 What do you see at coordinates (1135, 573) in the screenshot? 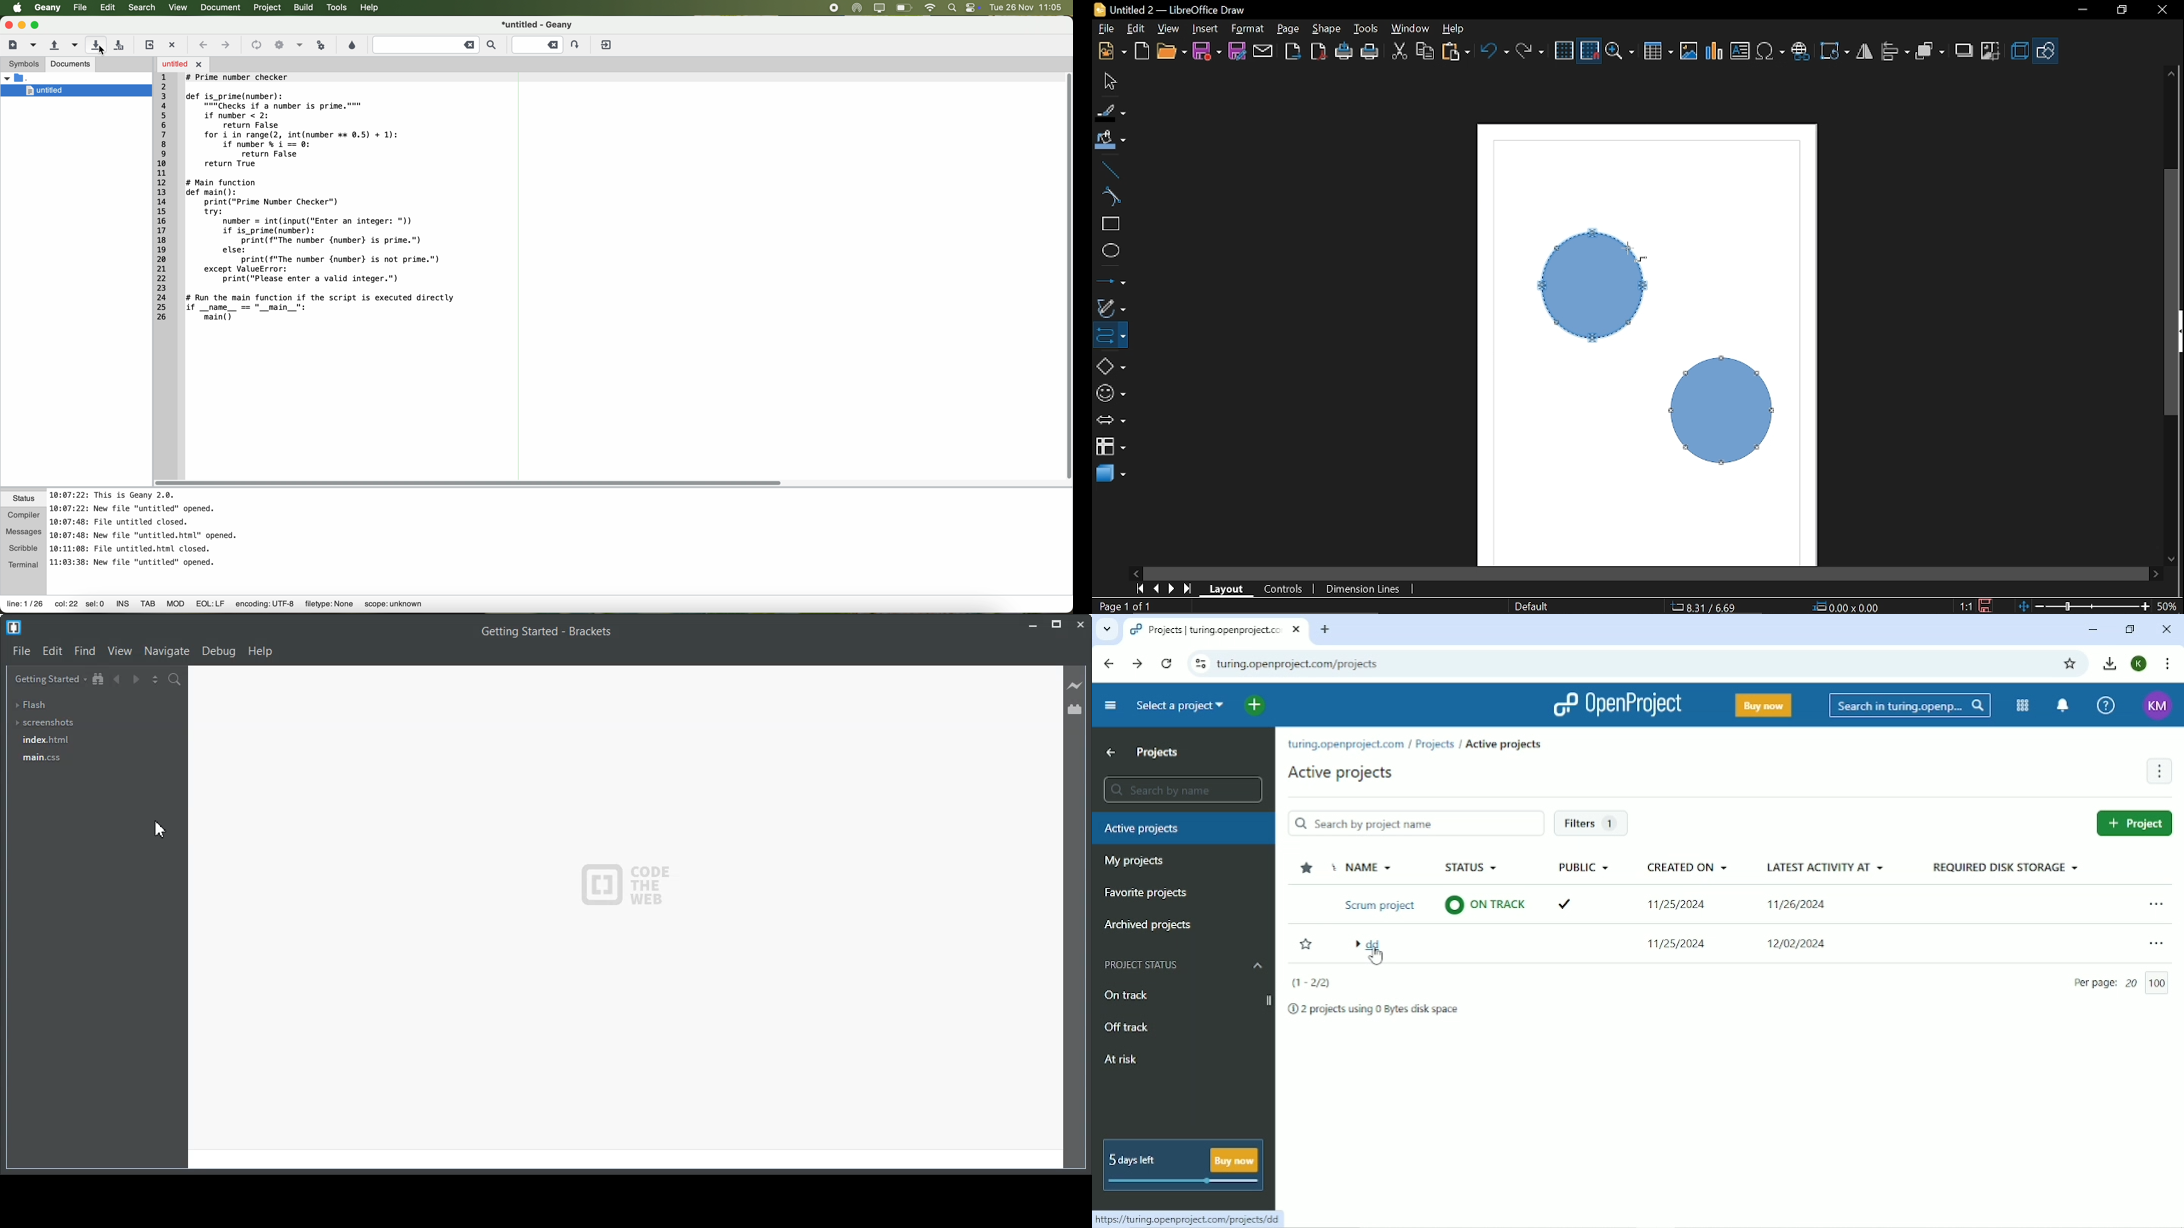
I see `Move left` at bounding box center [1135, 573].